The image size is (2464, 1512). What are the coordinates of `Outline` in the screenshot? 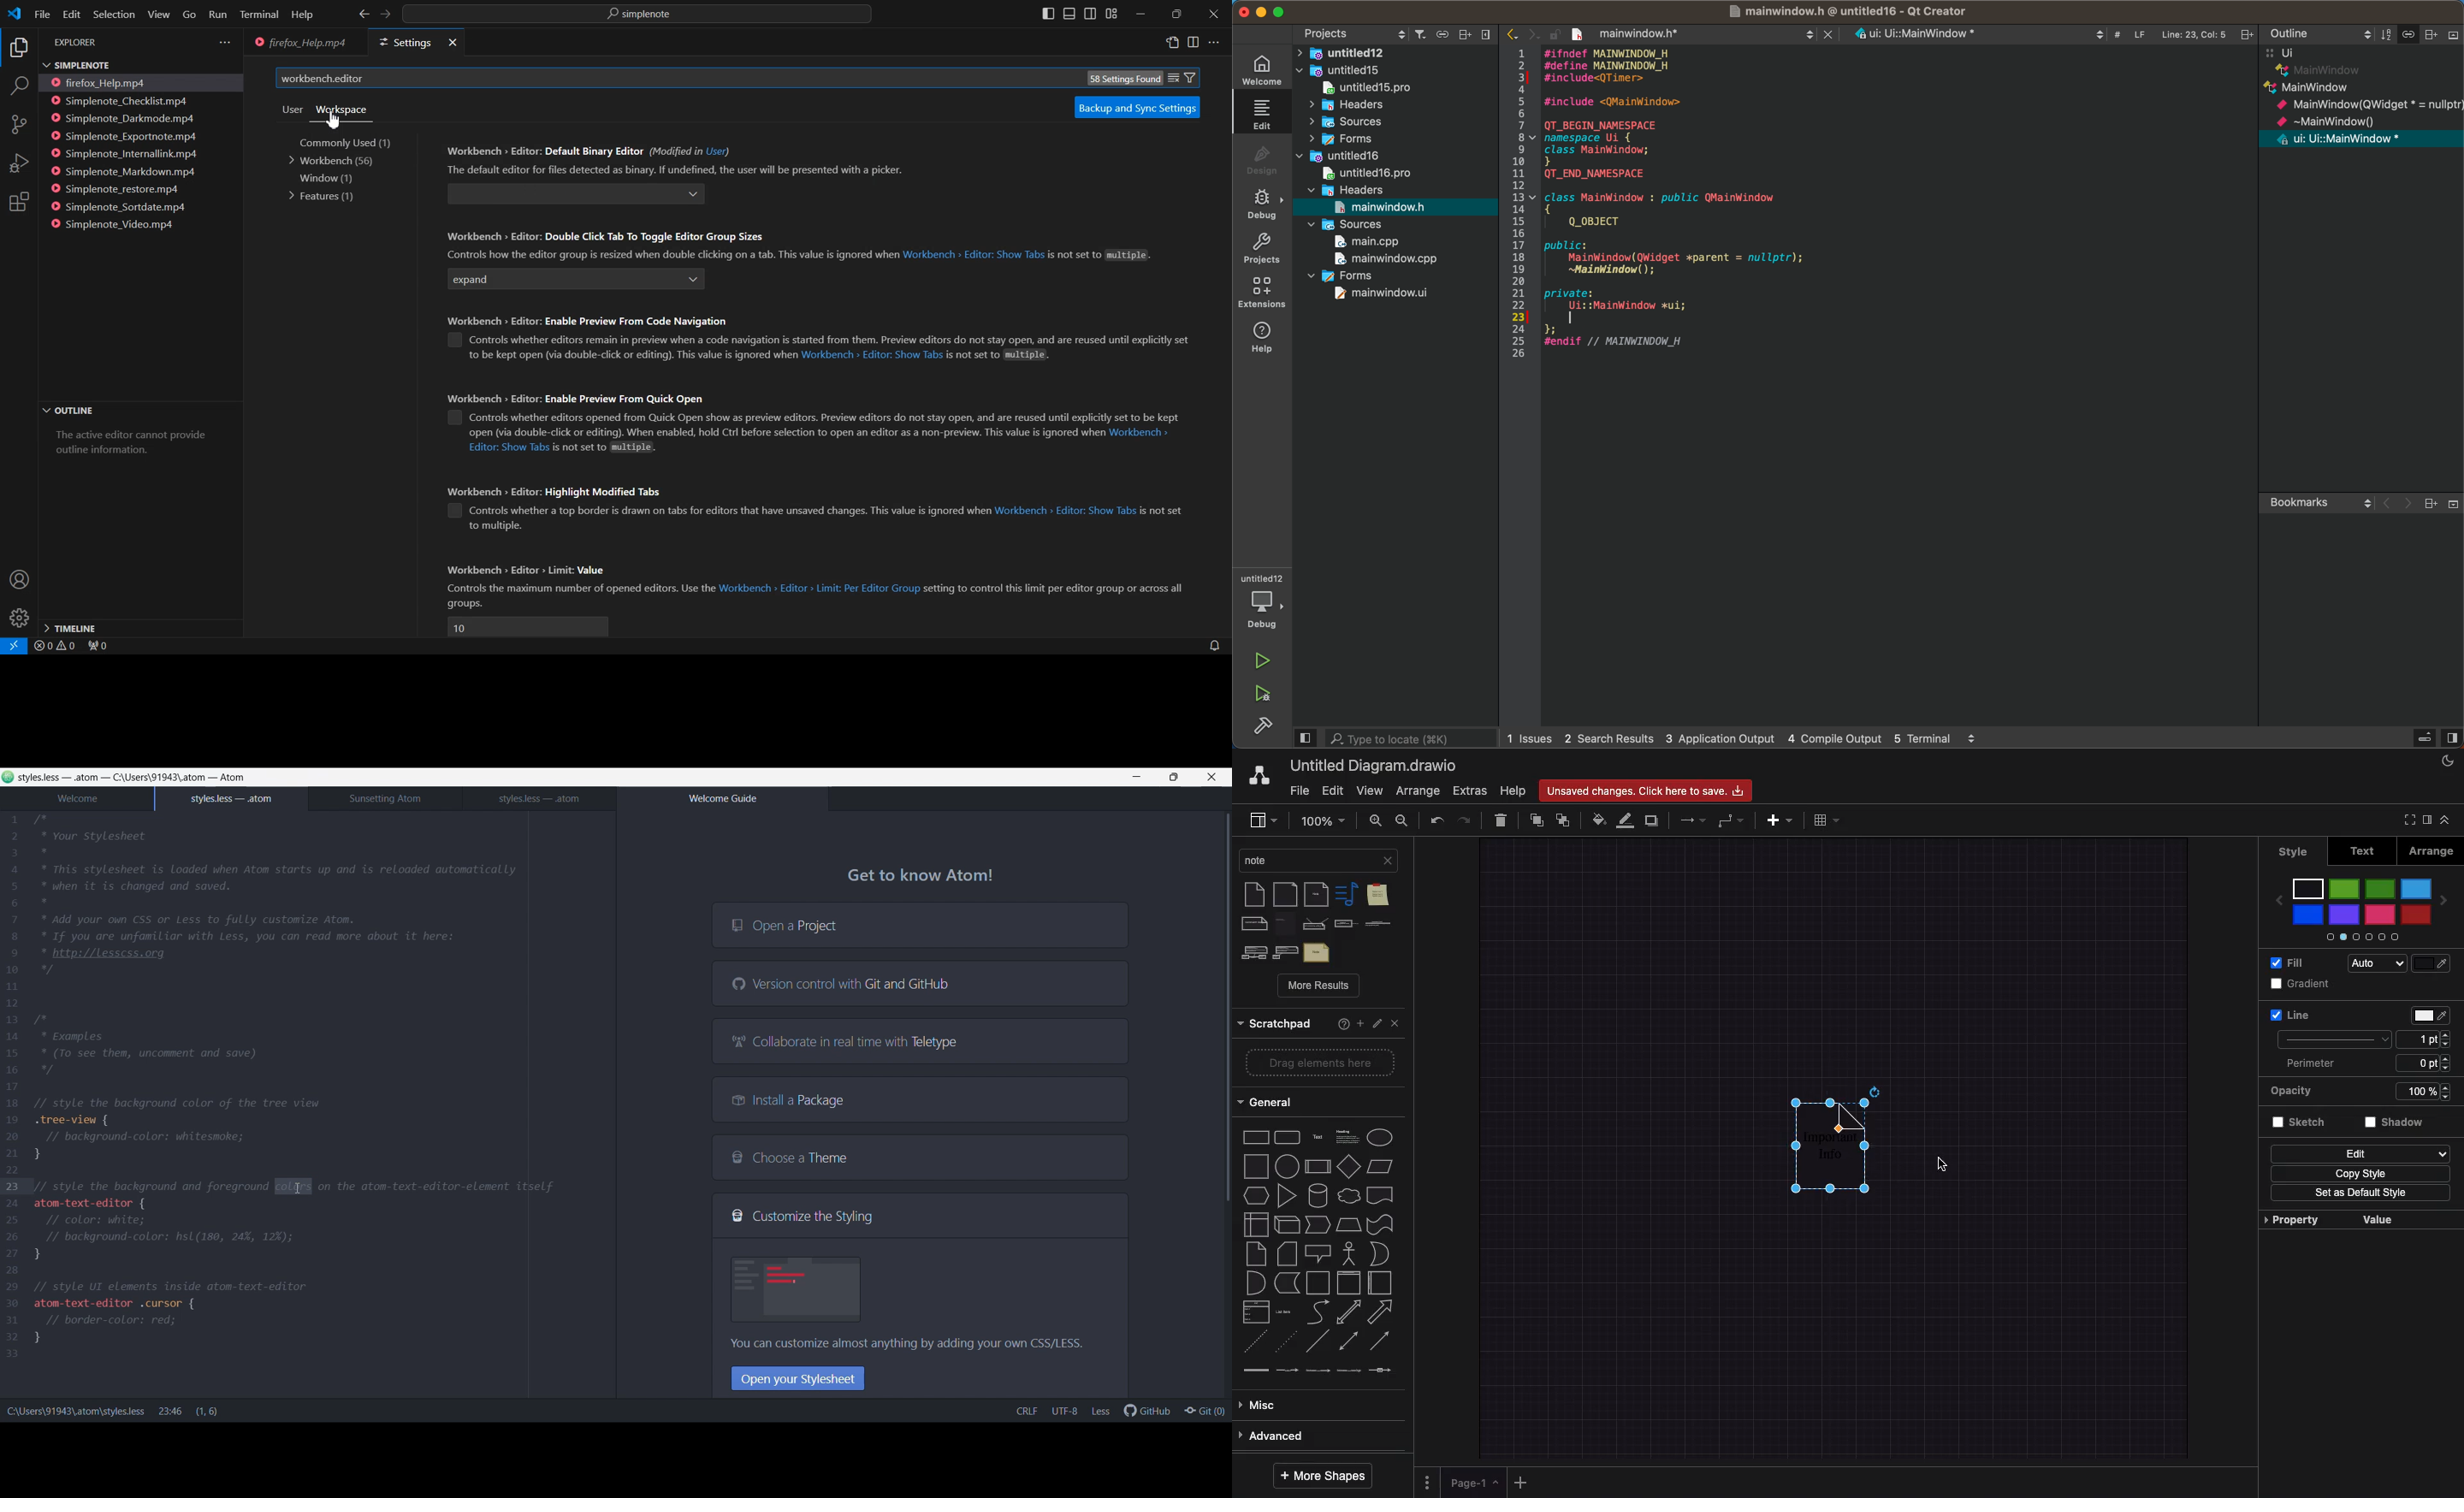 It's located at (139, 411).